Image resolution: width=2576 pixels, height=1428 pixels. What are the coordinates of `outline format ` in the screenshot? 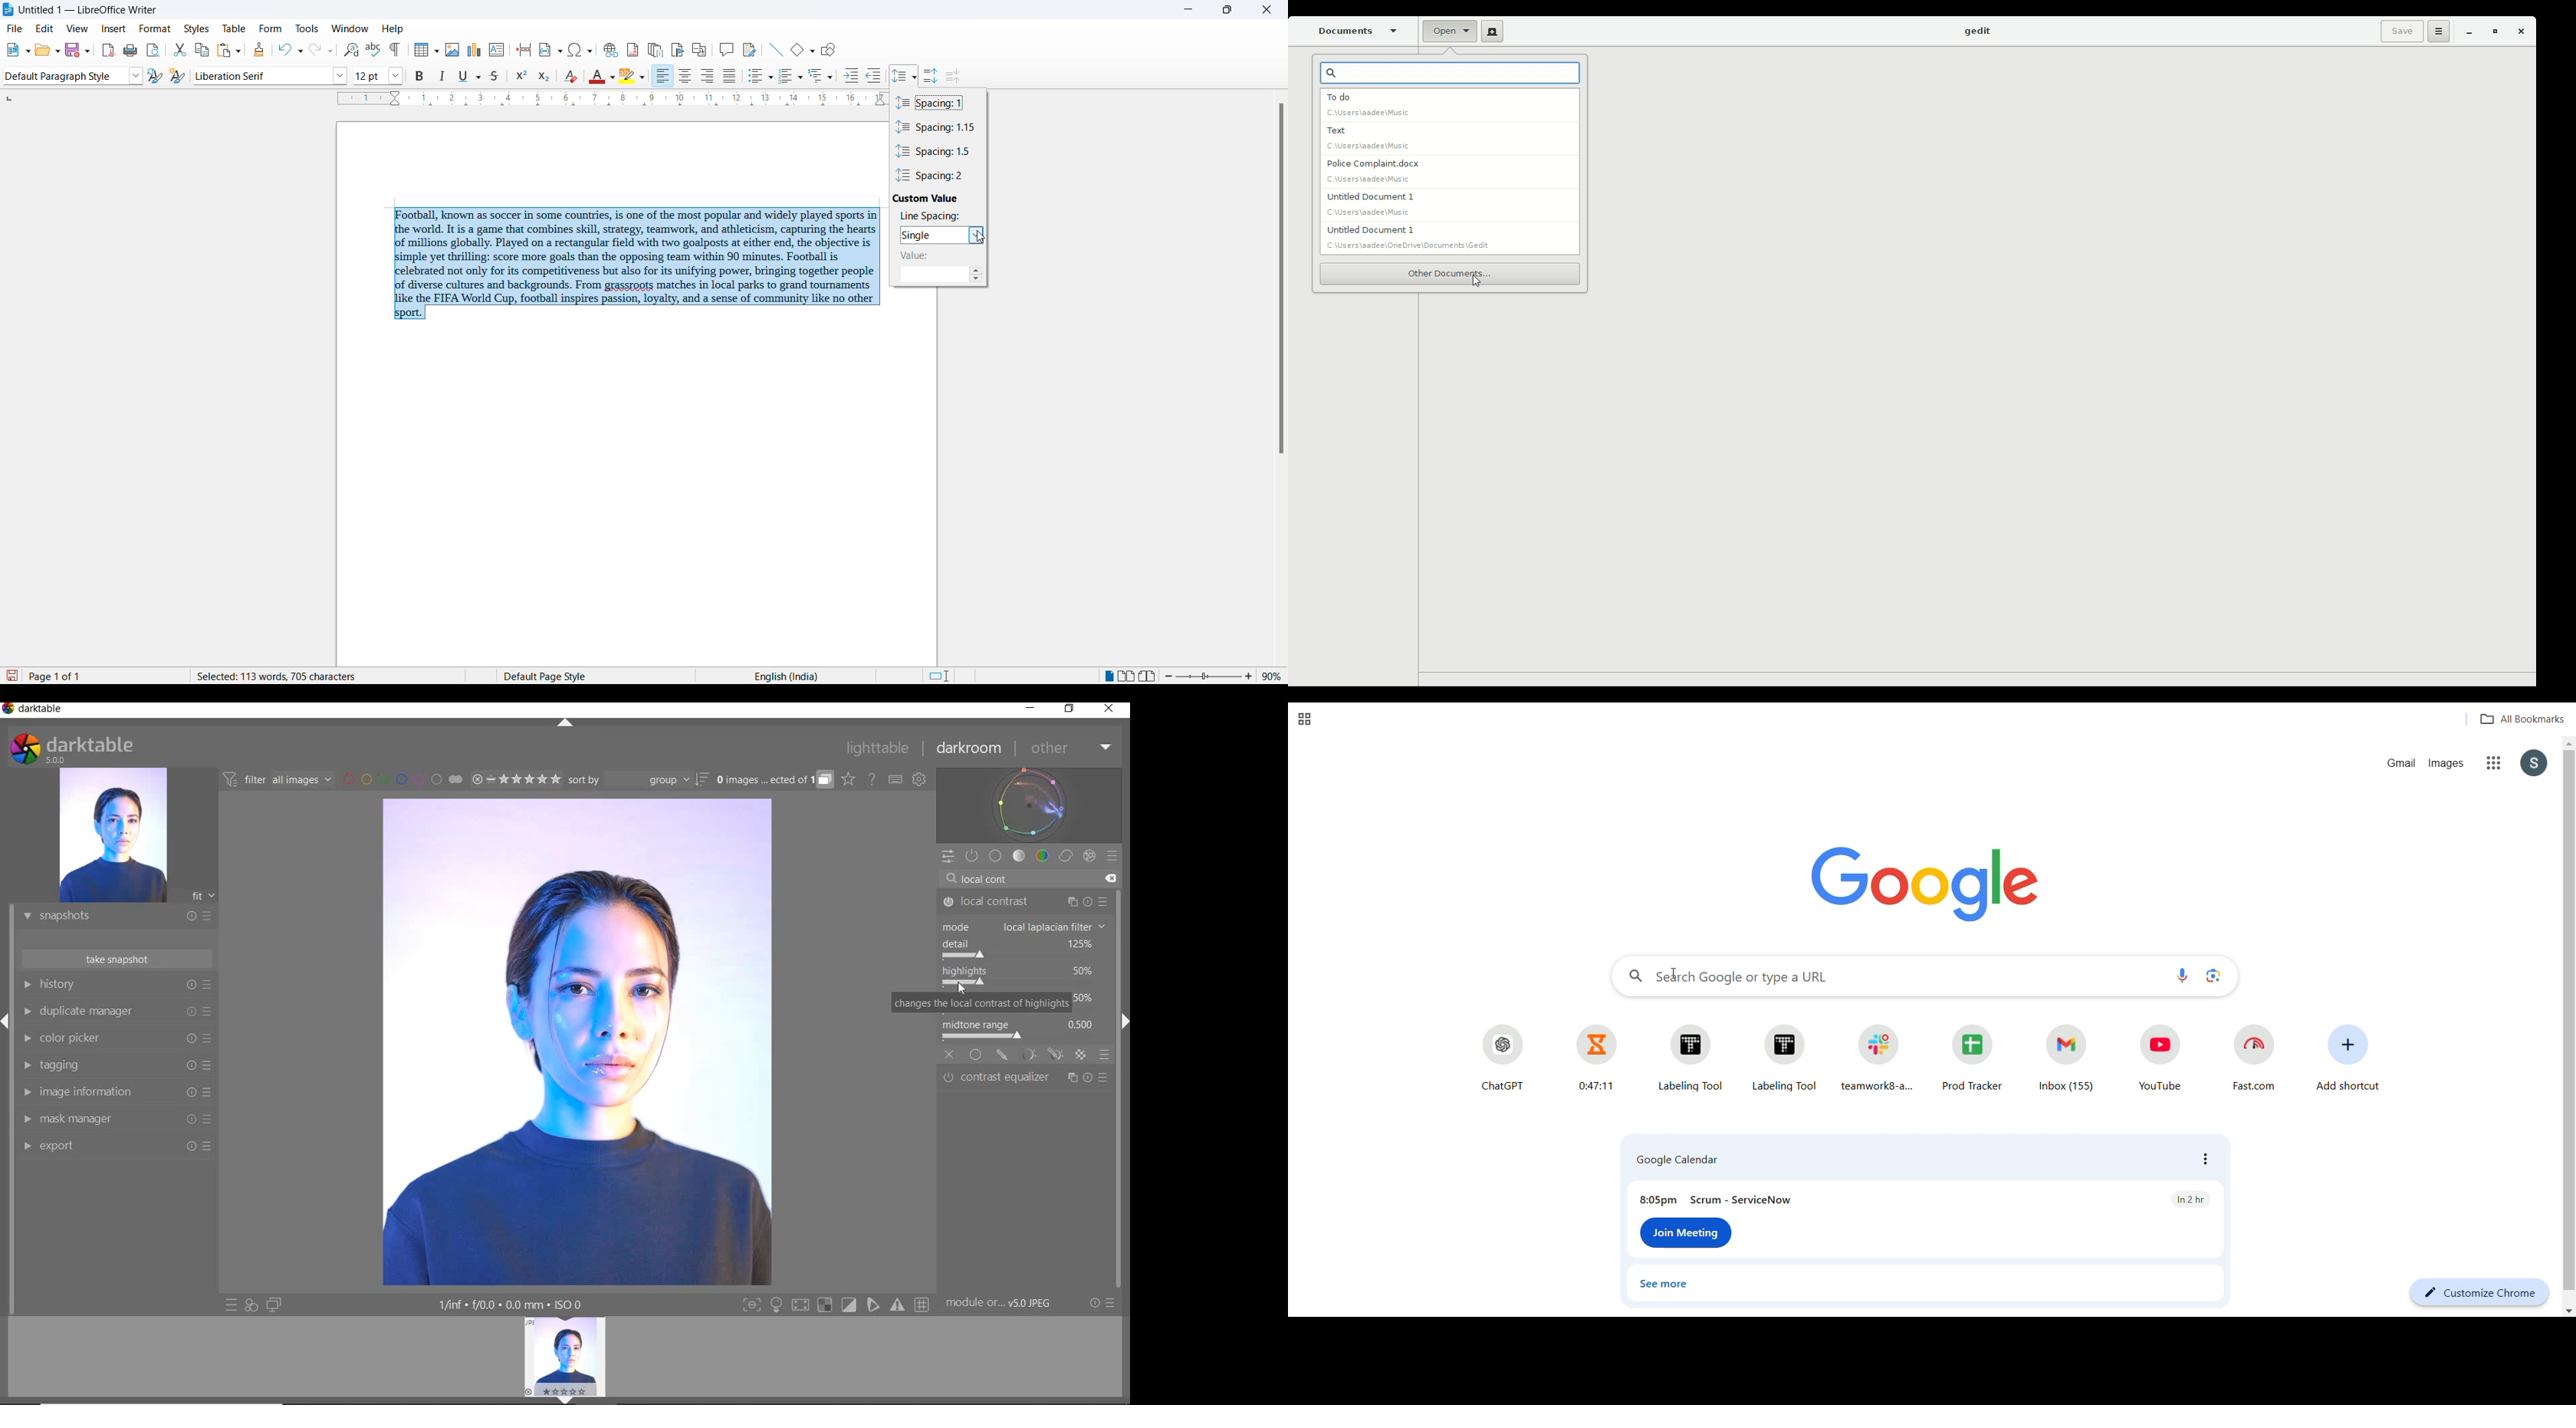 It's located at (814, 77).